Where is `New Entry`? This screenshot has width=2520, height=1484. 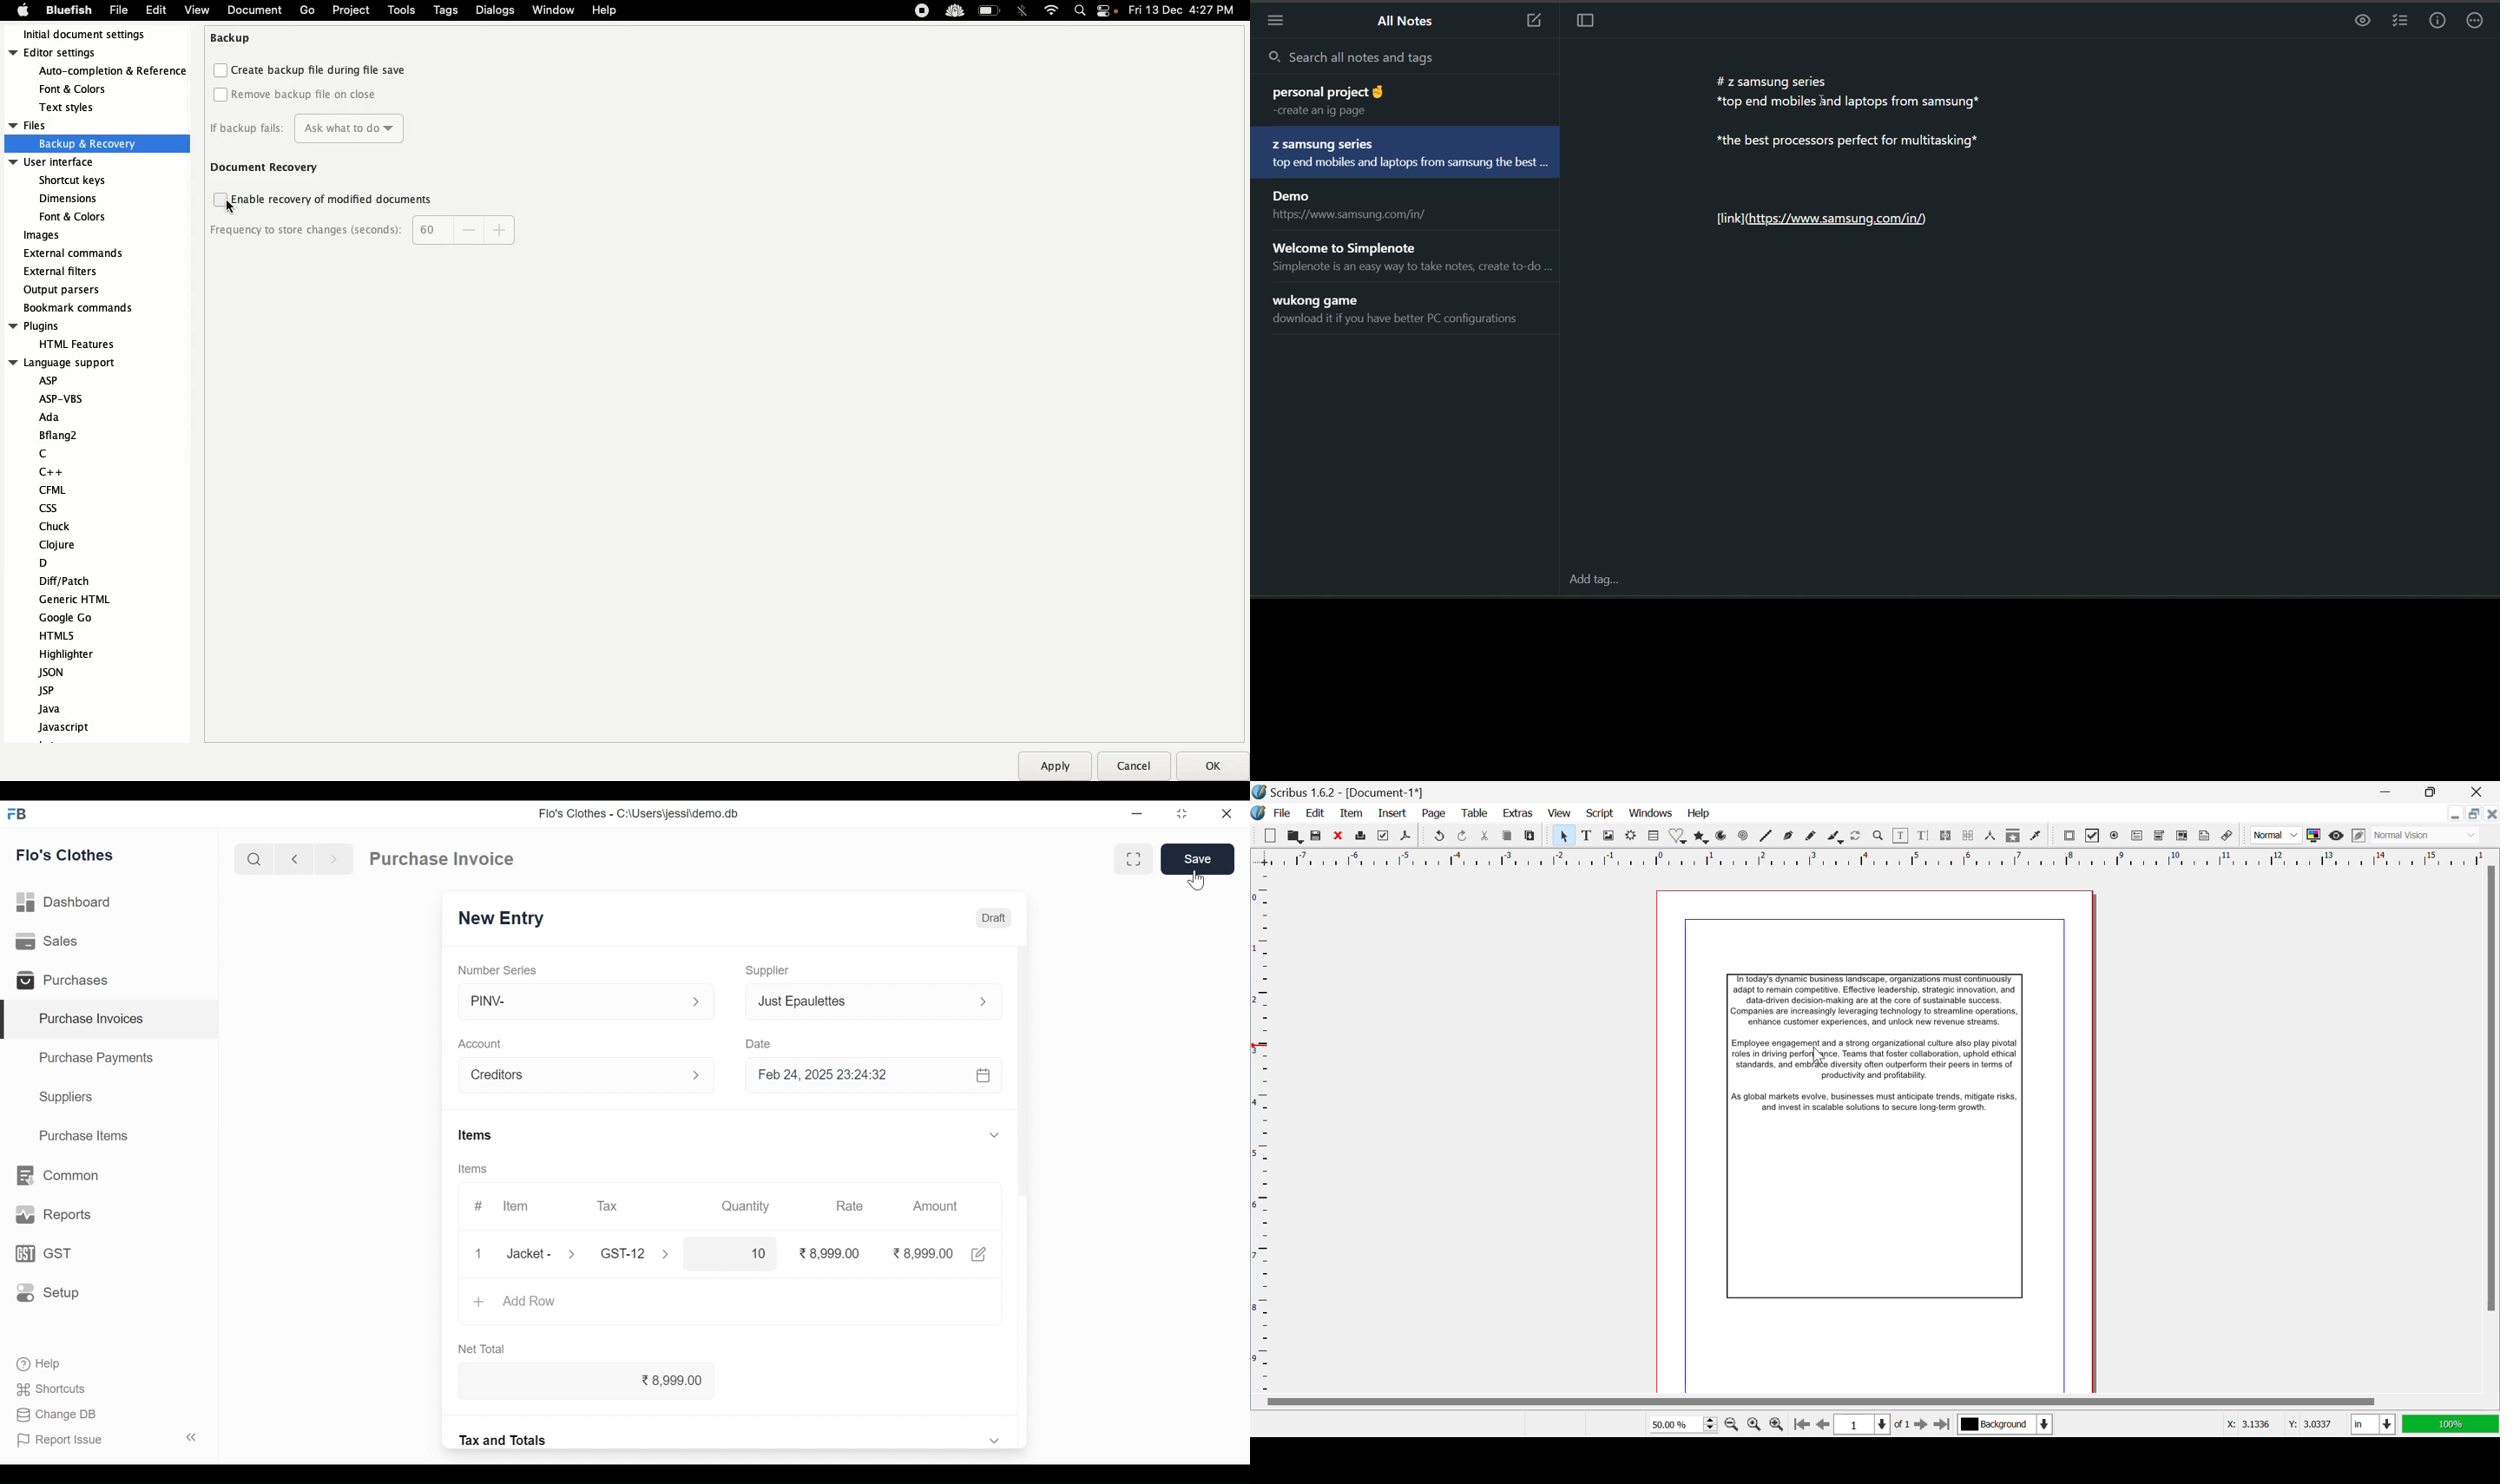
New Entry is located at coordinates (503, 918).